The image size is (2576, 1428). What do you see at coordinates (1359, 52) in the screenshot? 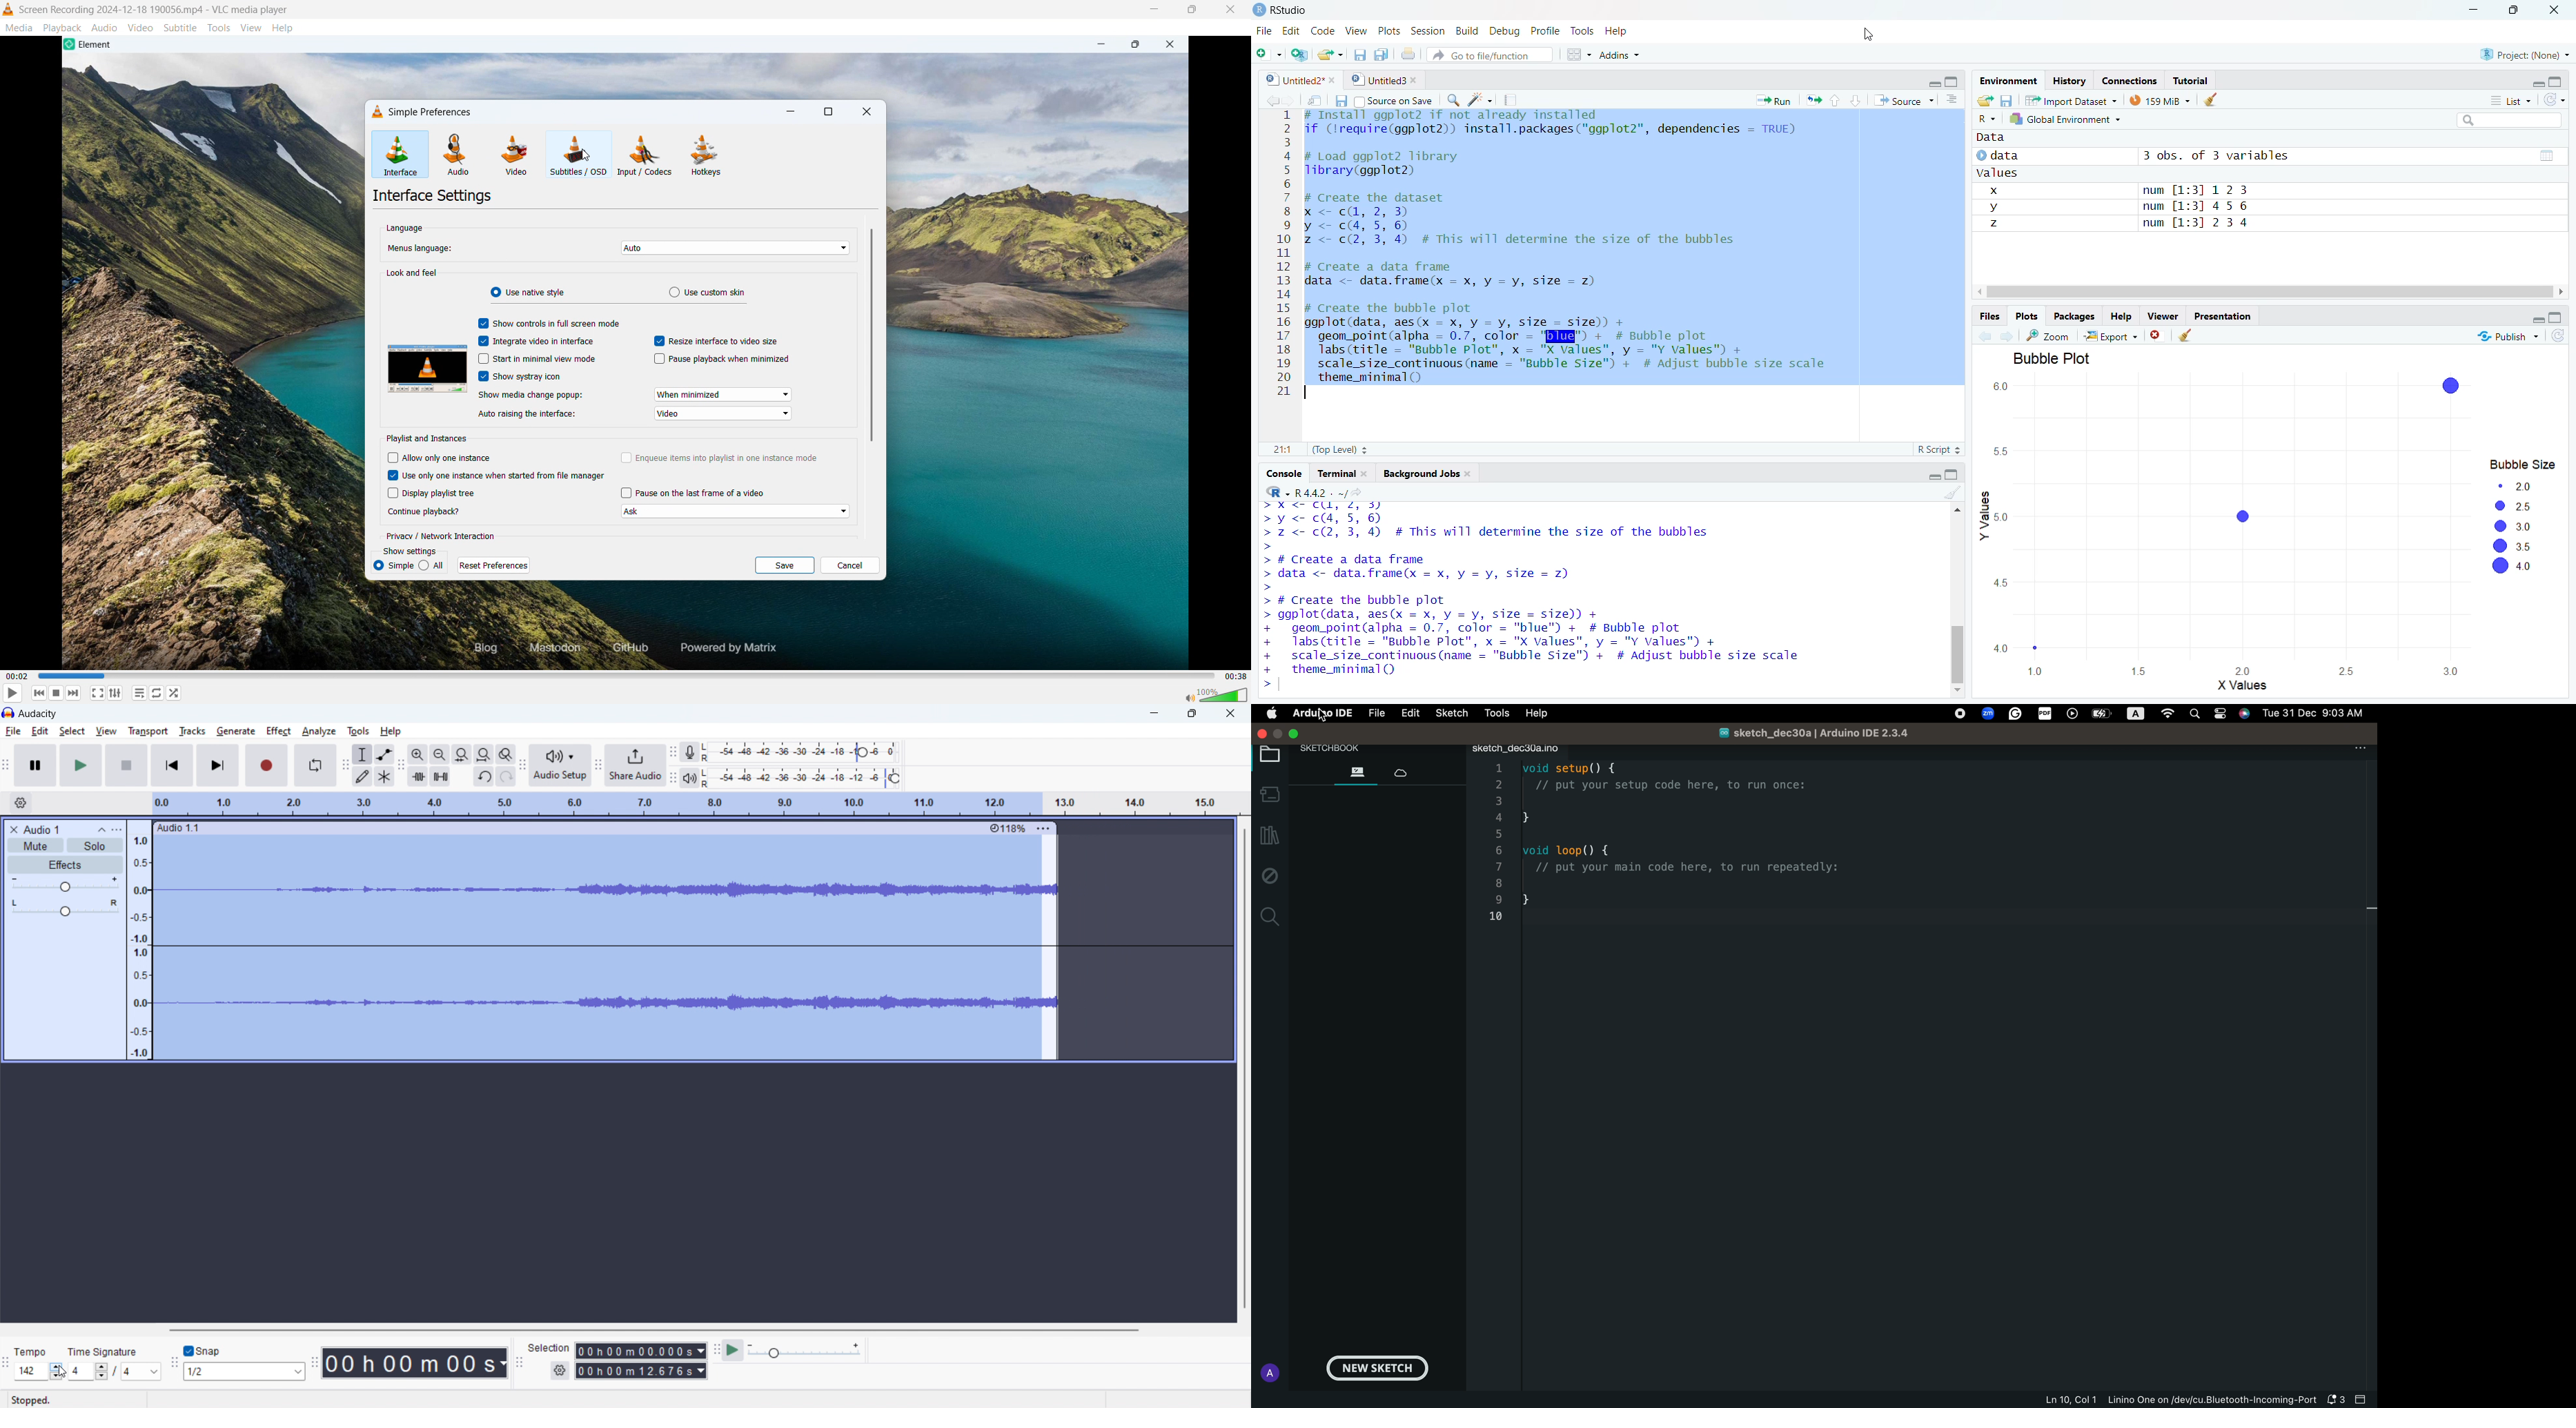
I see `save all documents` at bounding box center [1359, 52].